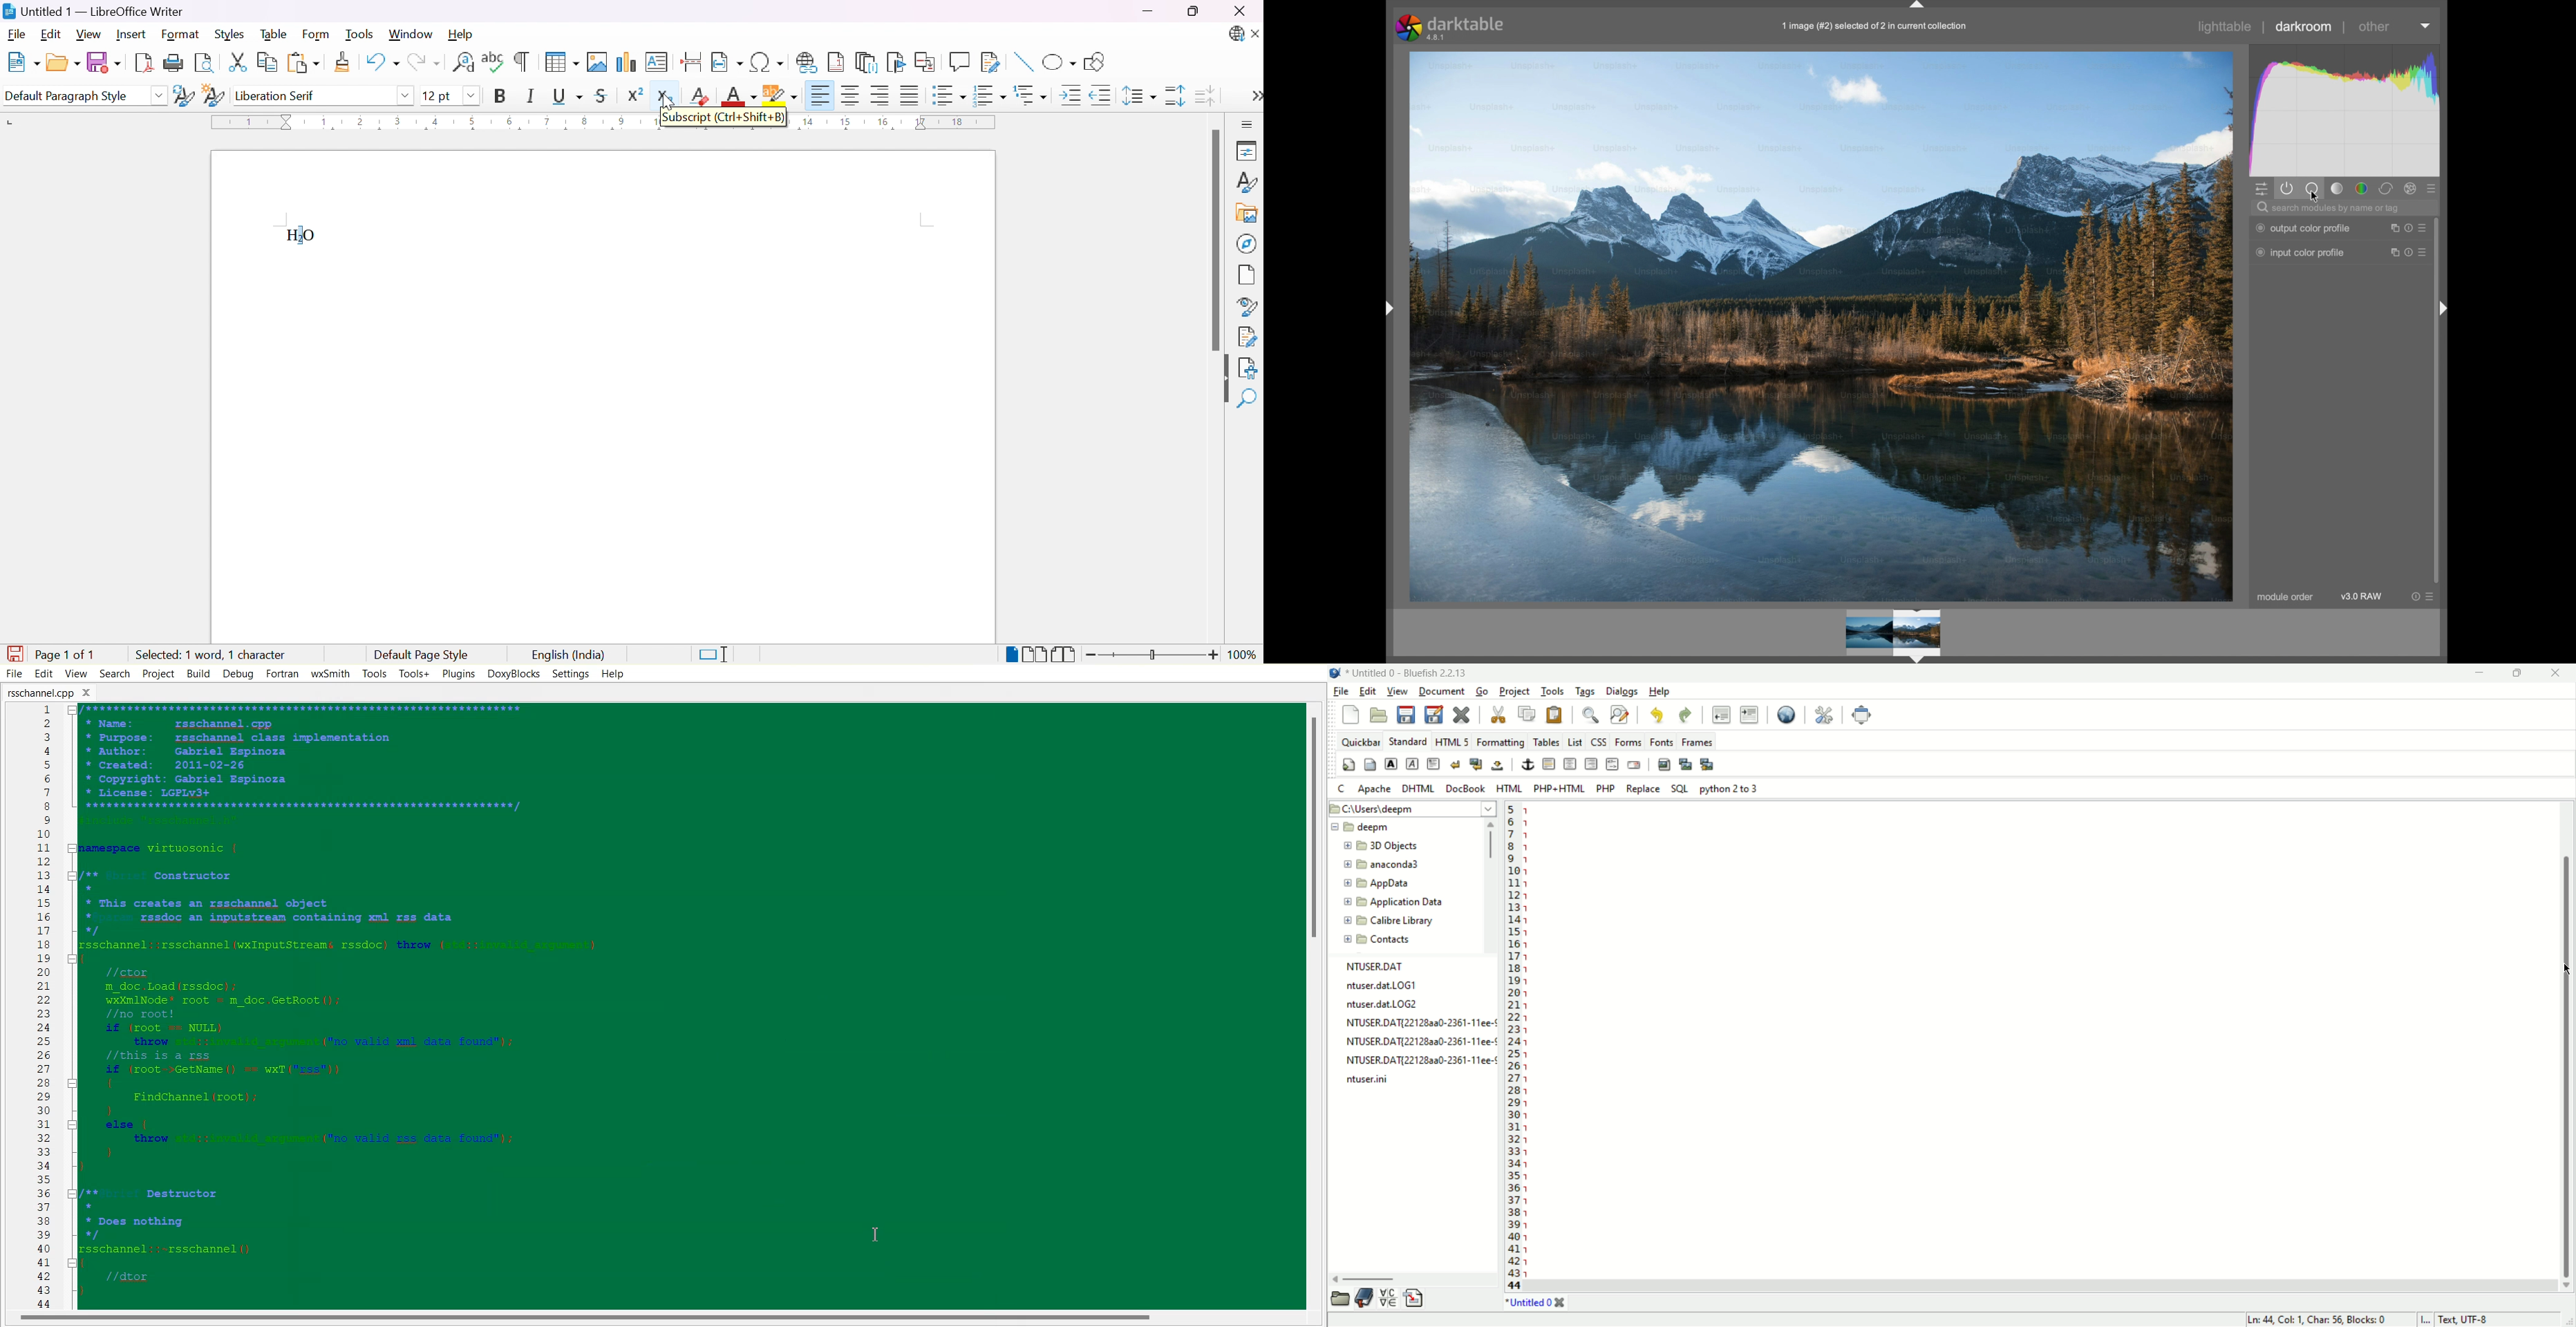 This screenshot has height=1344, width=2576. What do you see at coordinates (656, 62) in the screenshot?
I see `Insert text box` at bounding box center [656, 62].